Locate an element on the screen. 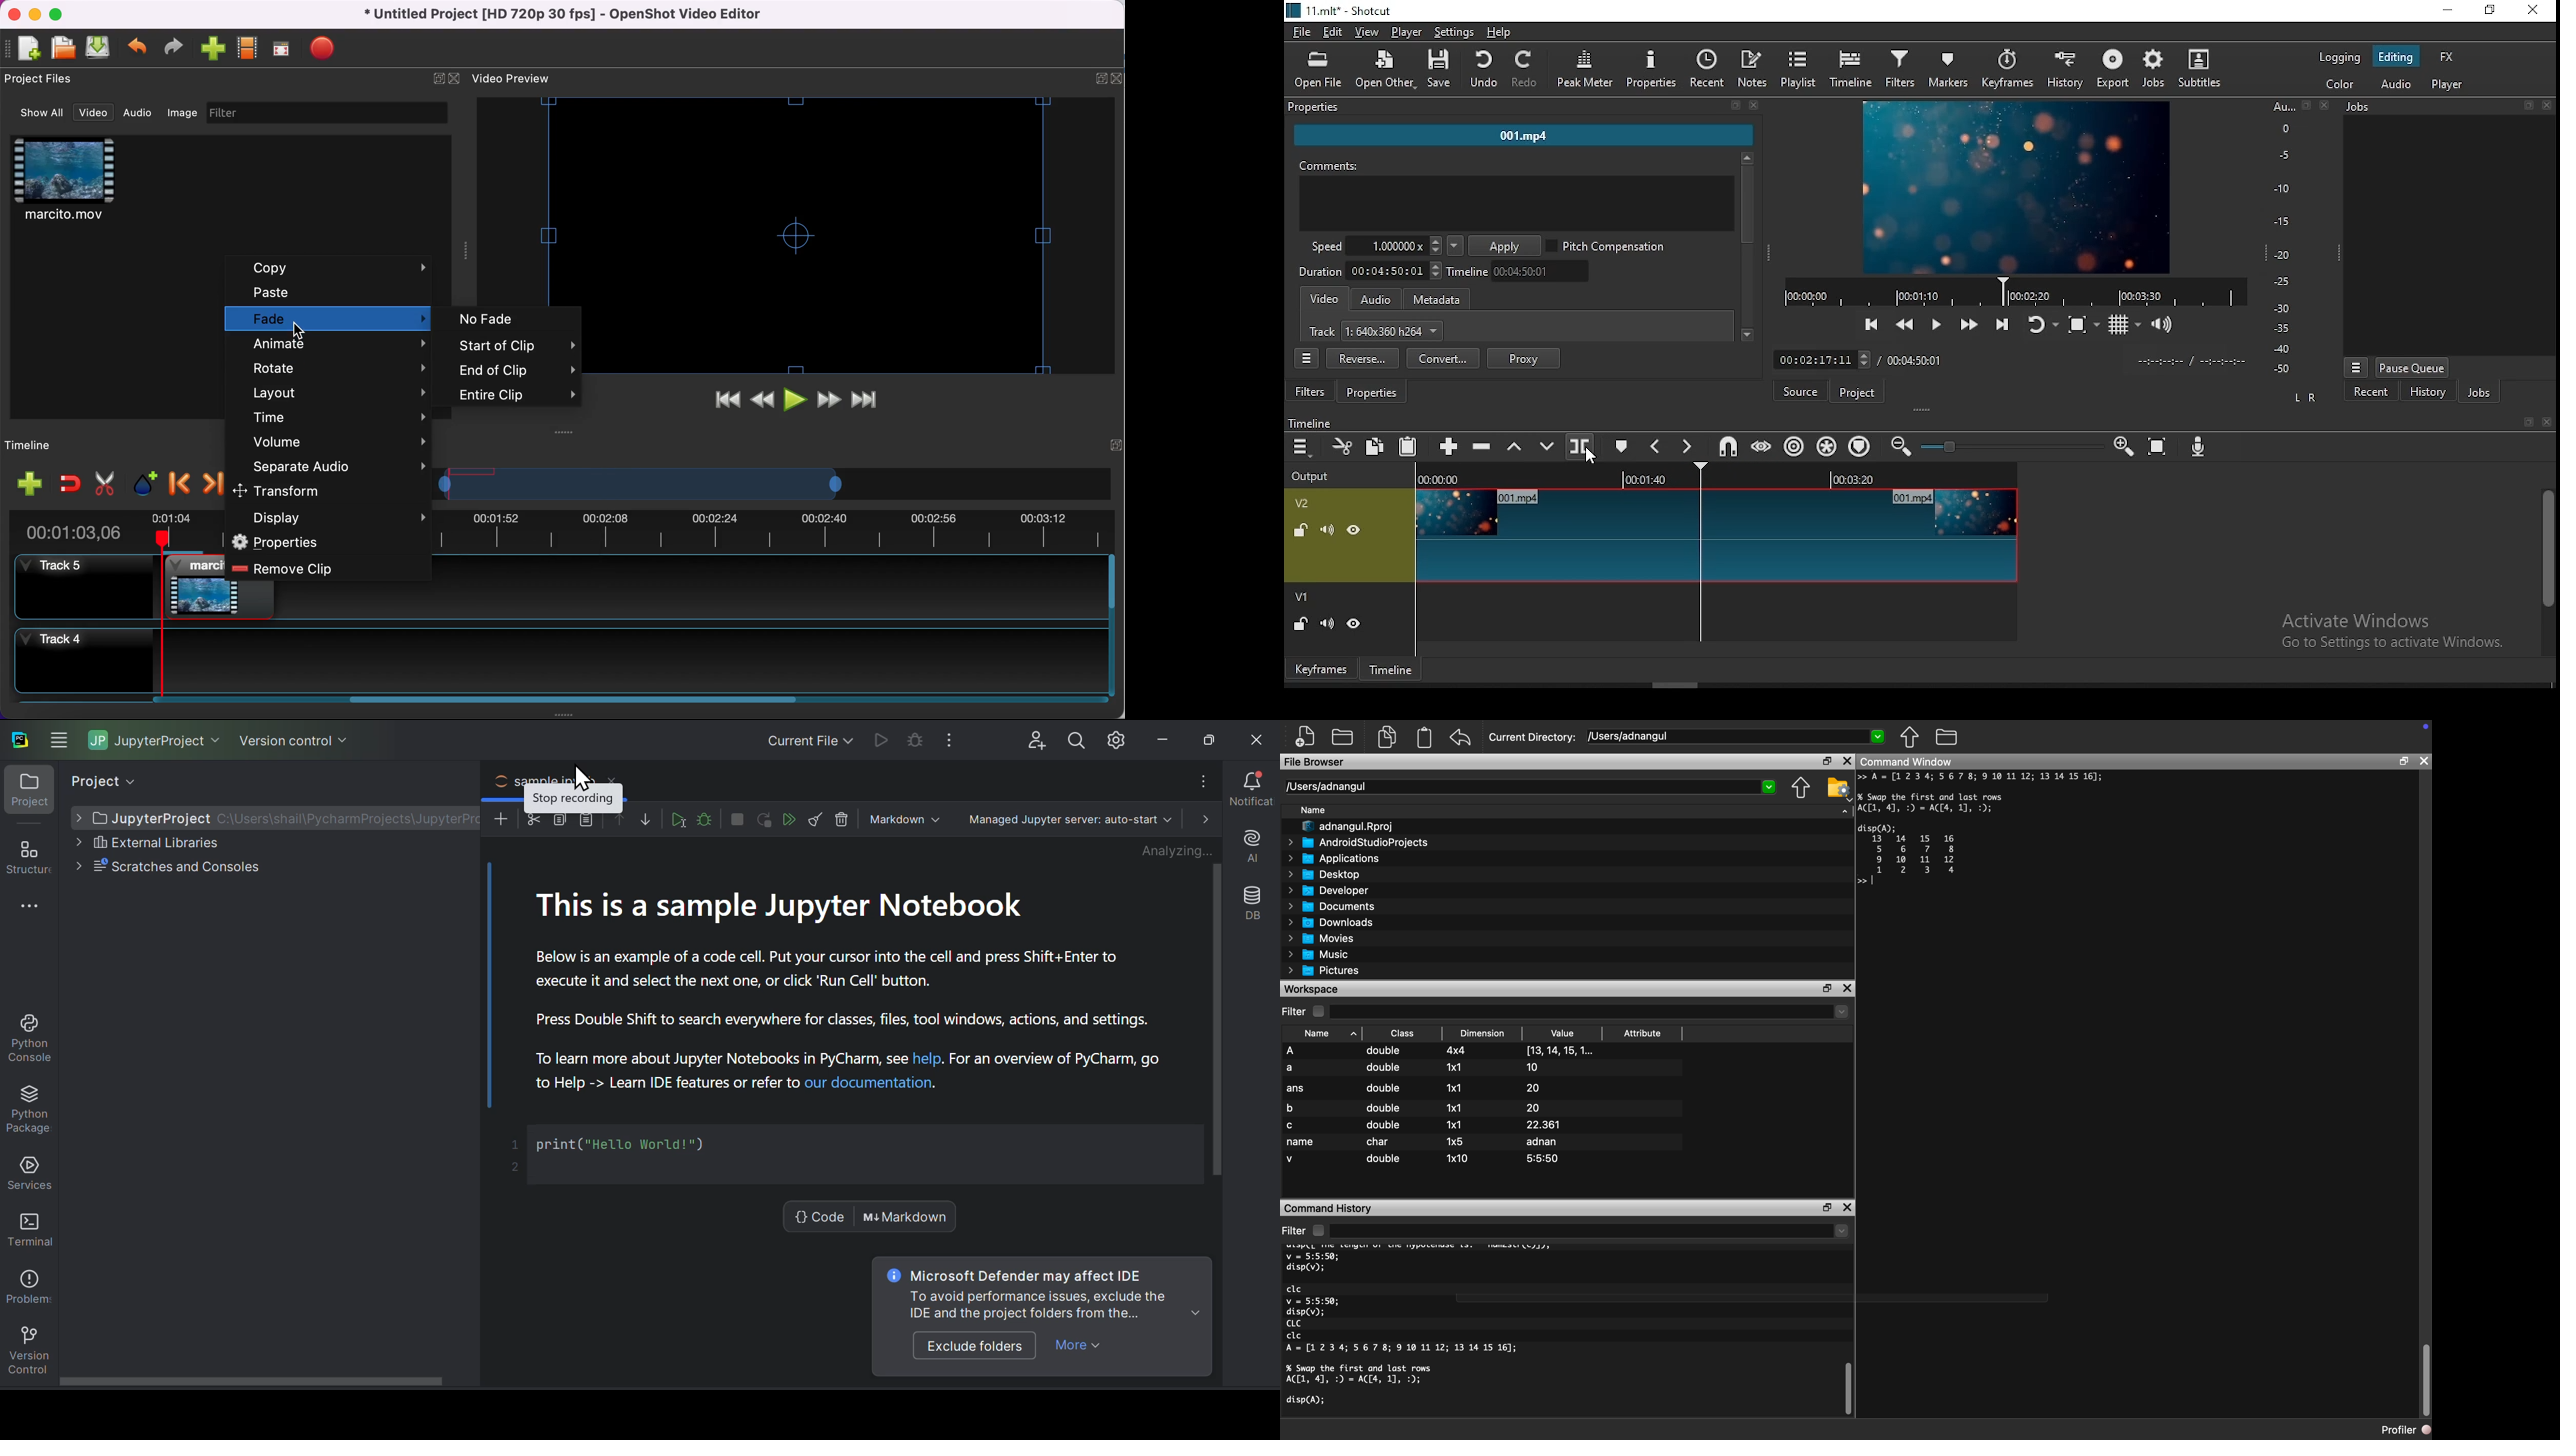 This screenshot has width=2576, height=1456. copy is located at coordinates (1375, 447).